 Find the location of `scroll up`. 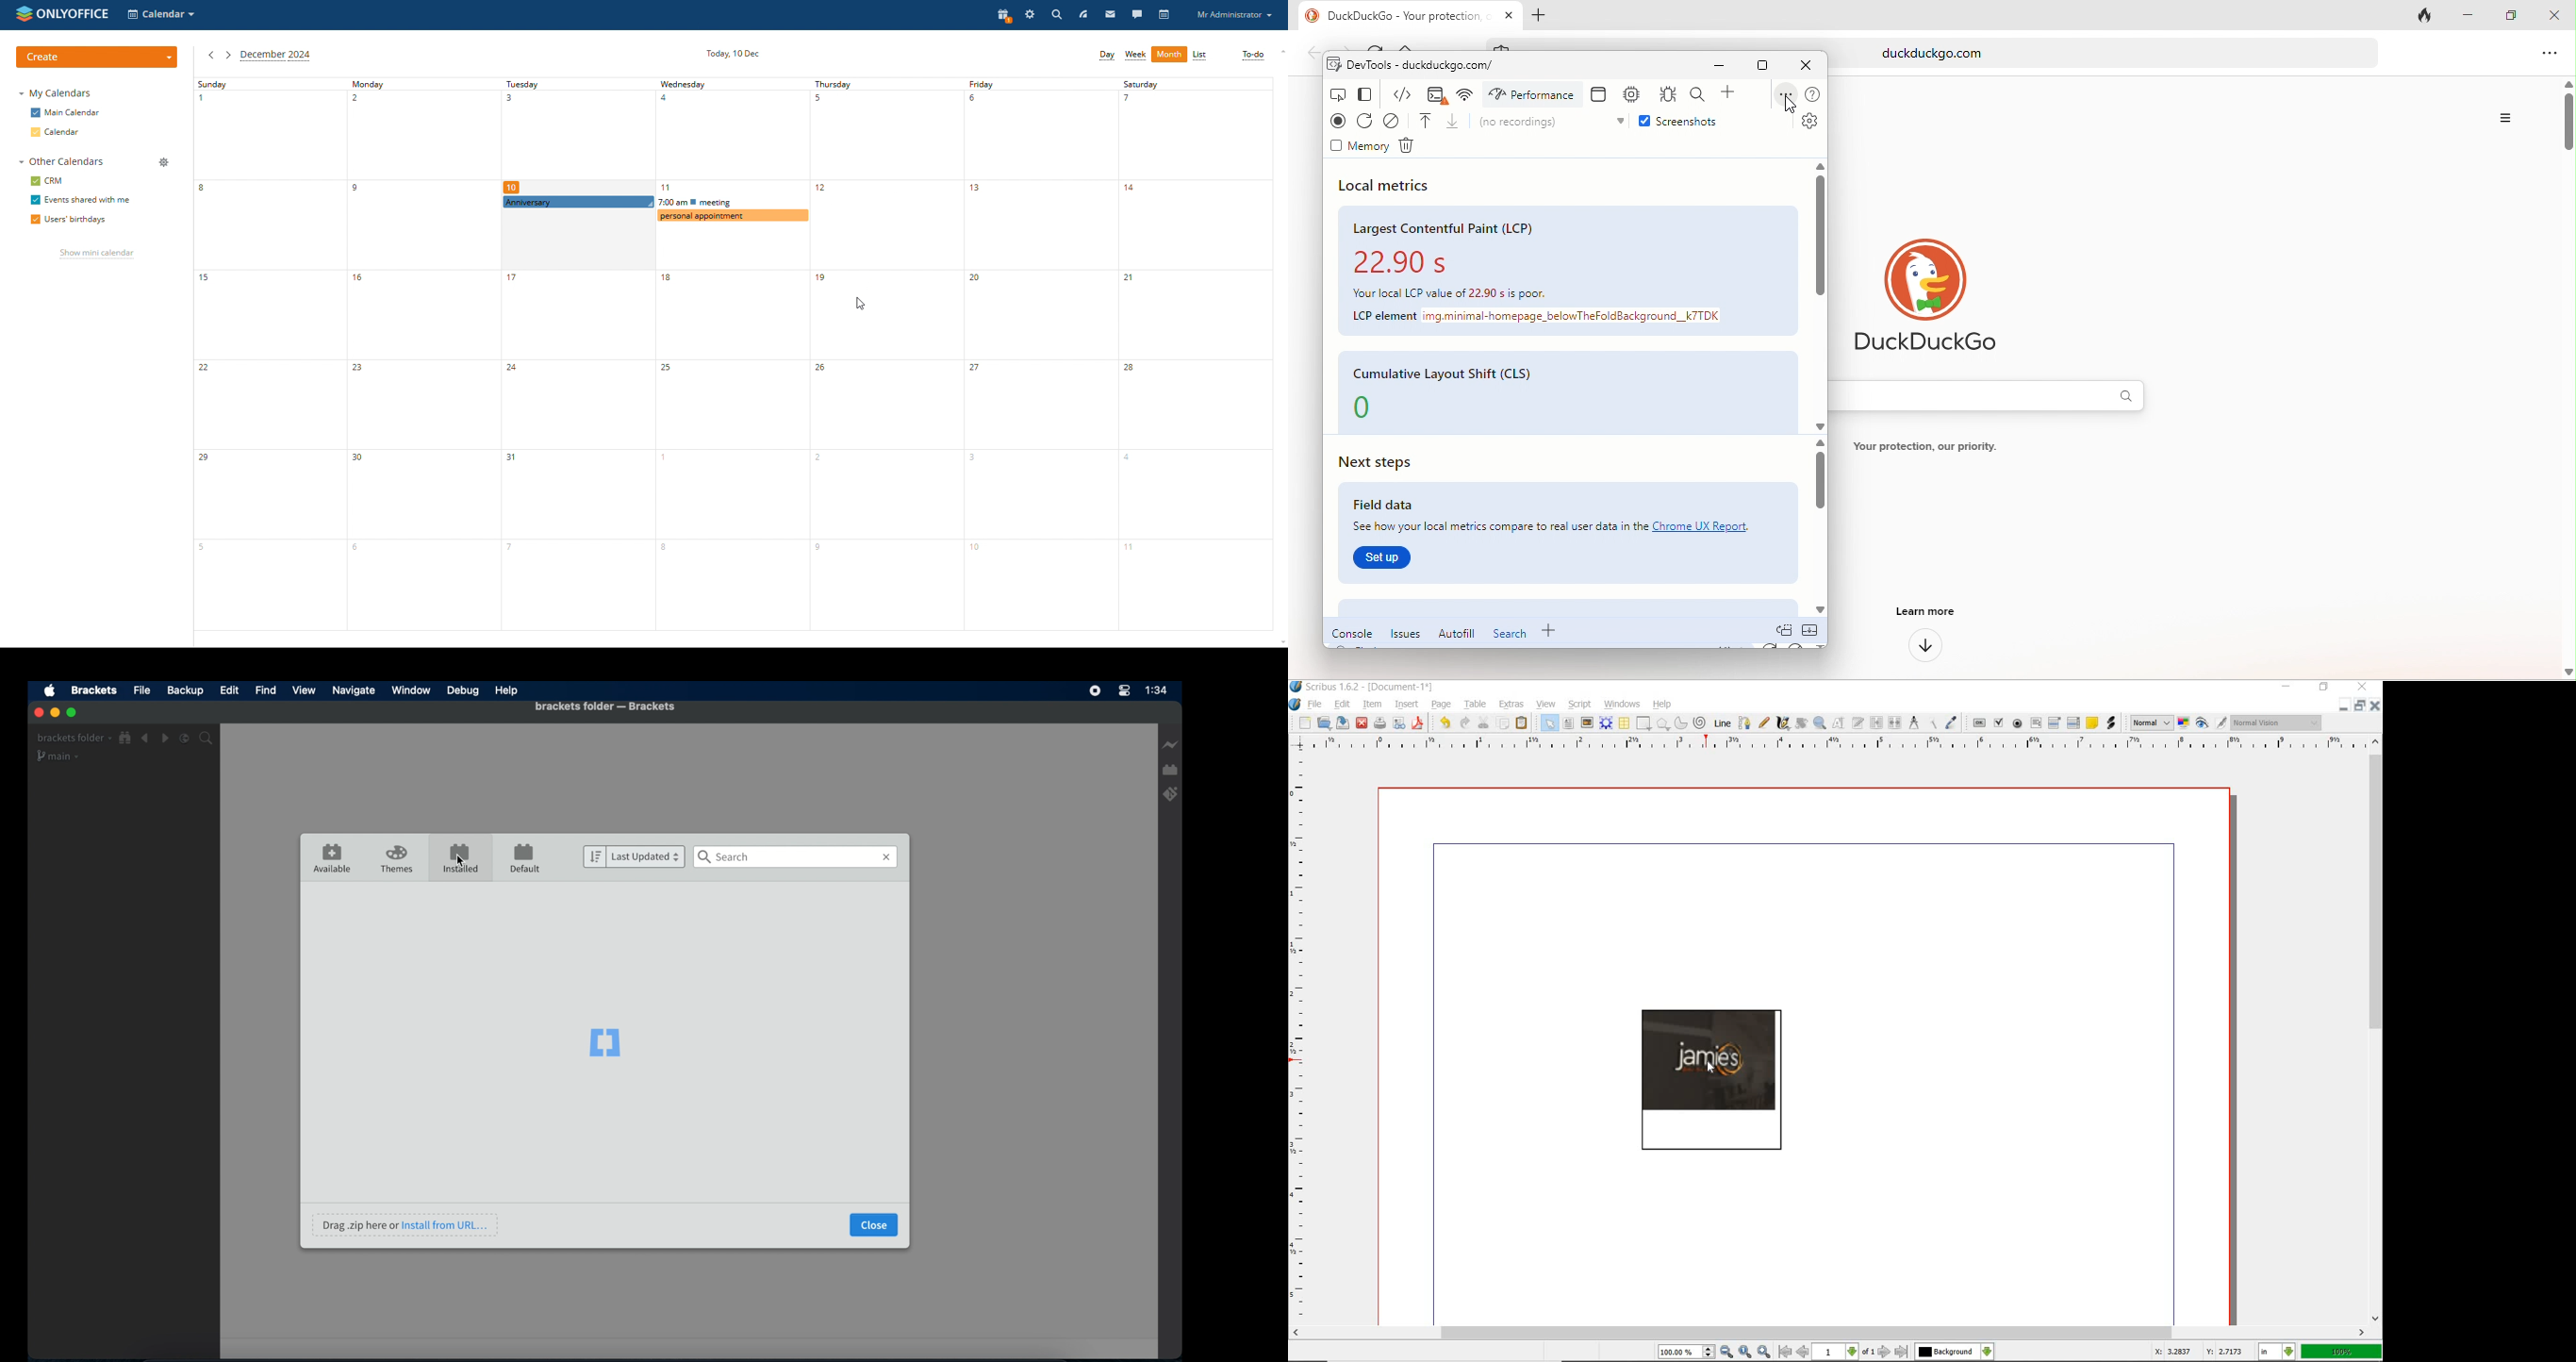

scroll up is located at coordinates (1818, 166).